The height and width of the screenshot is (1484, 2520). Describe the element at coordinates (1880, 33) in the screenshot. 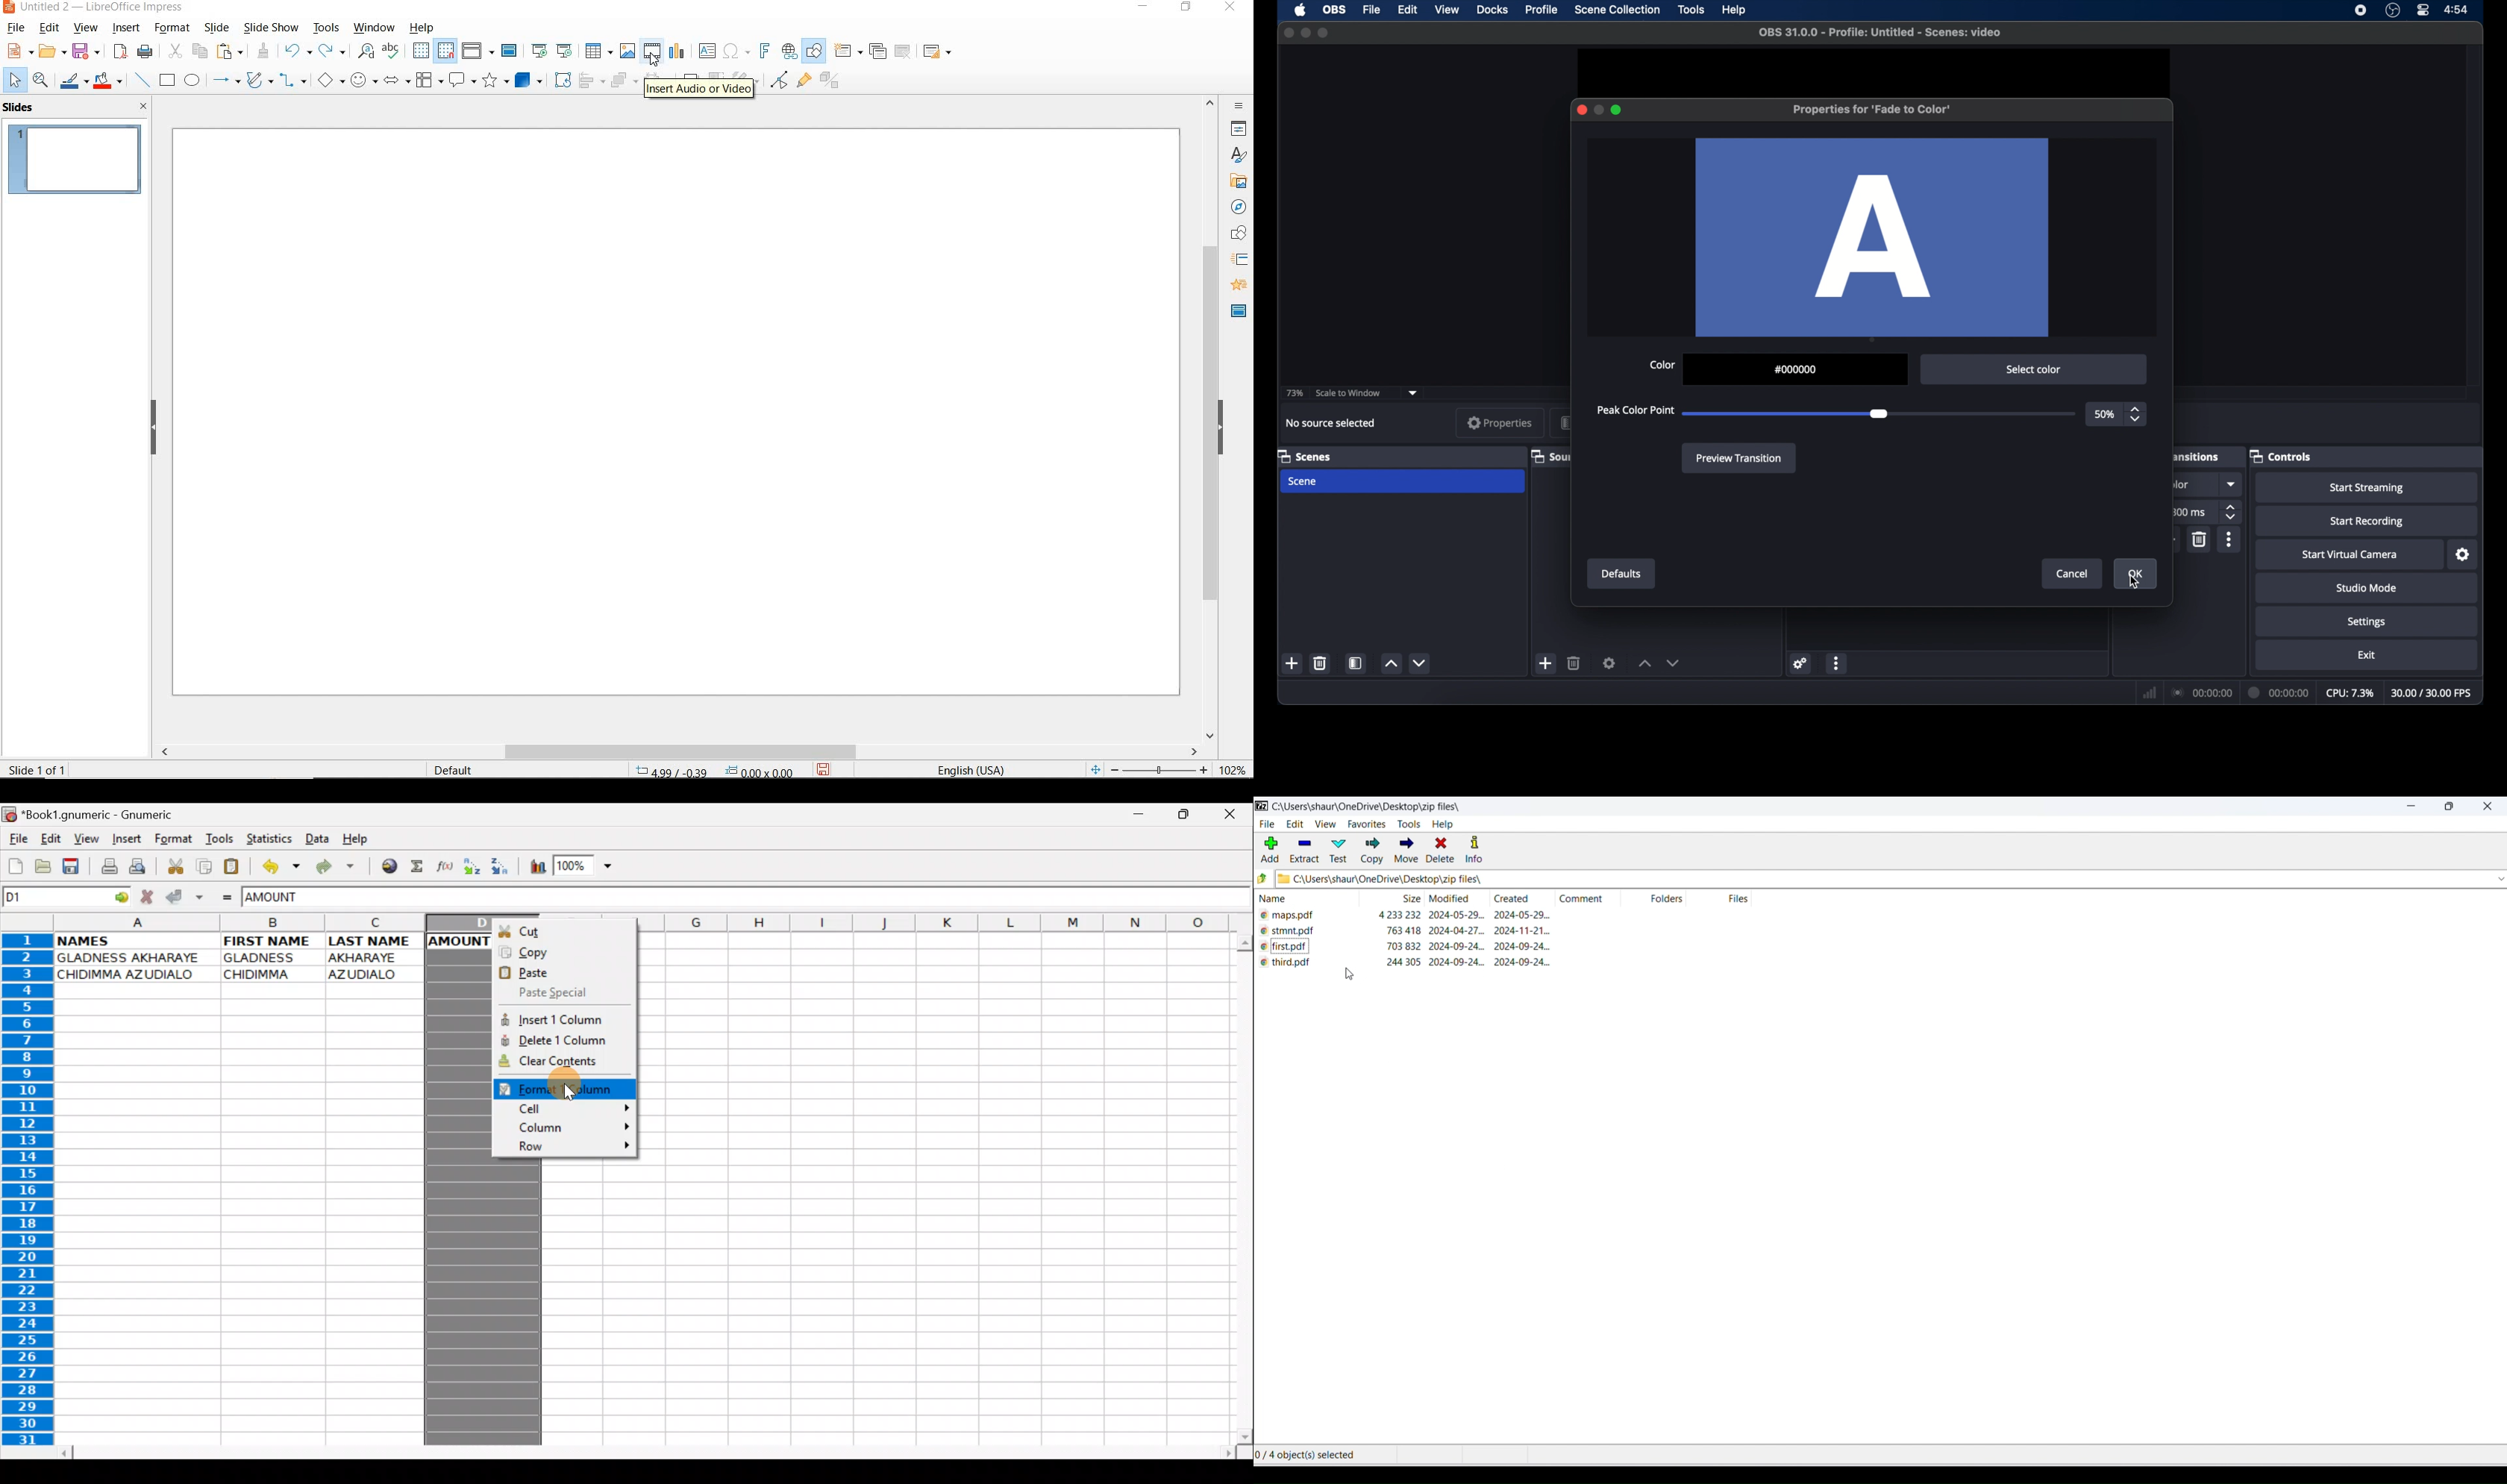

I see `file name` at that location.